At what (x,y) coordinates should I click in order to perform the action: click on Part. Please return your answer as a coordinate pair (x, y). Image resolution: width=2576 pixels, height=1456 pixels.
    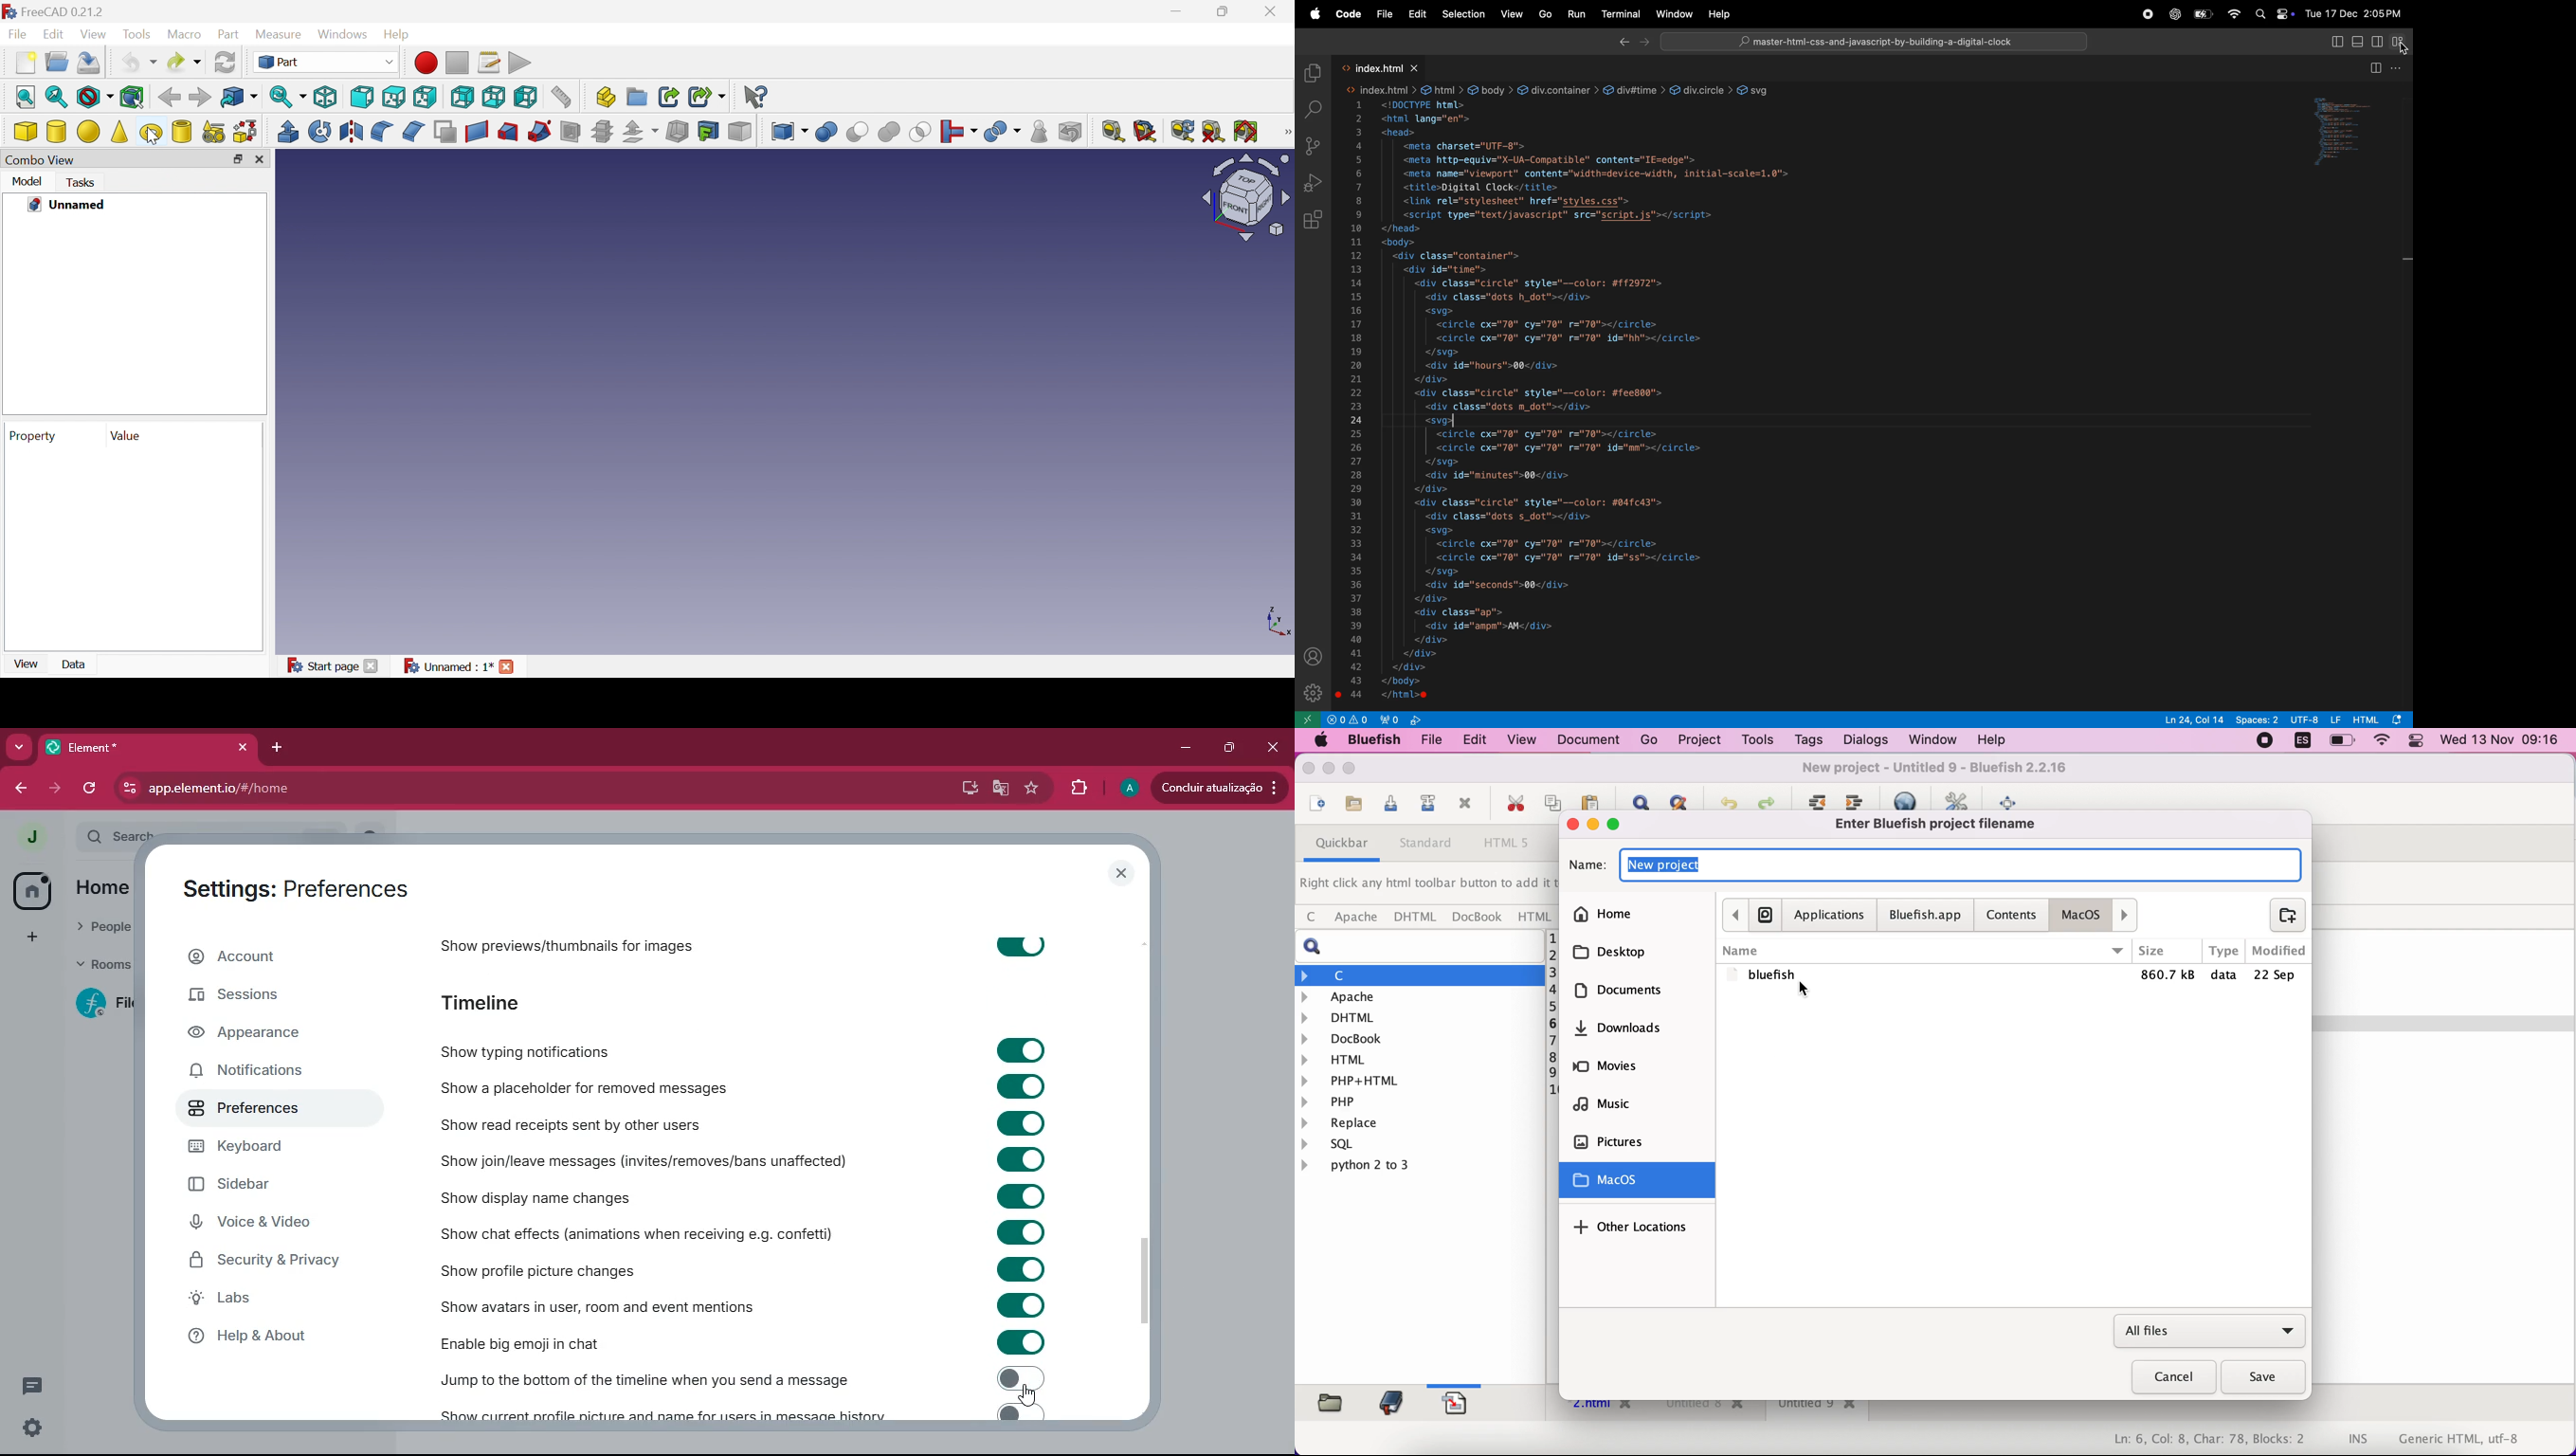
    Looking at the image, I should click on (326, 63).